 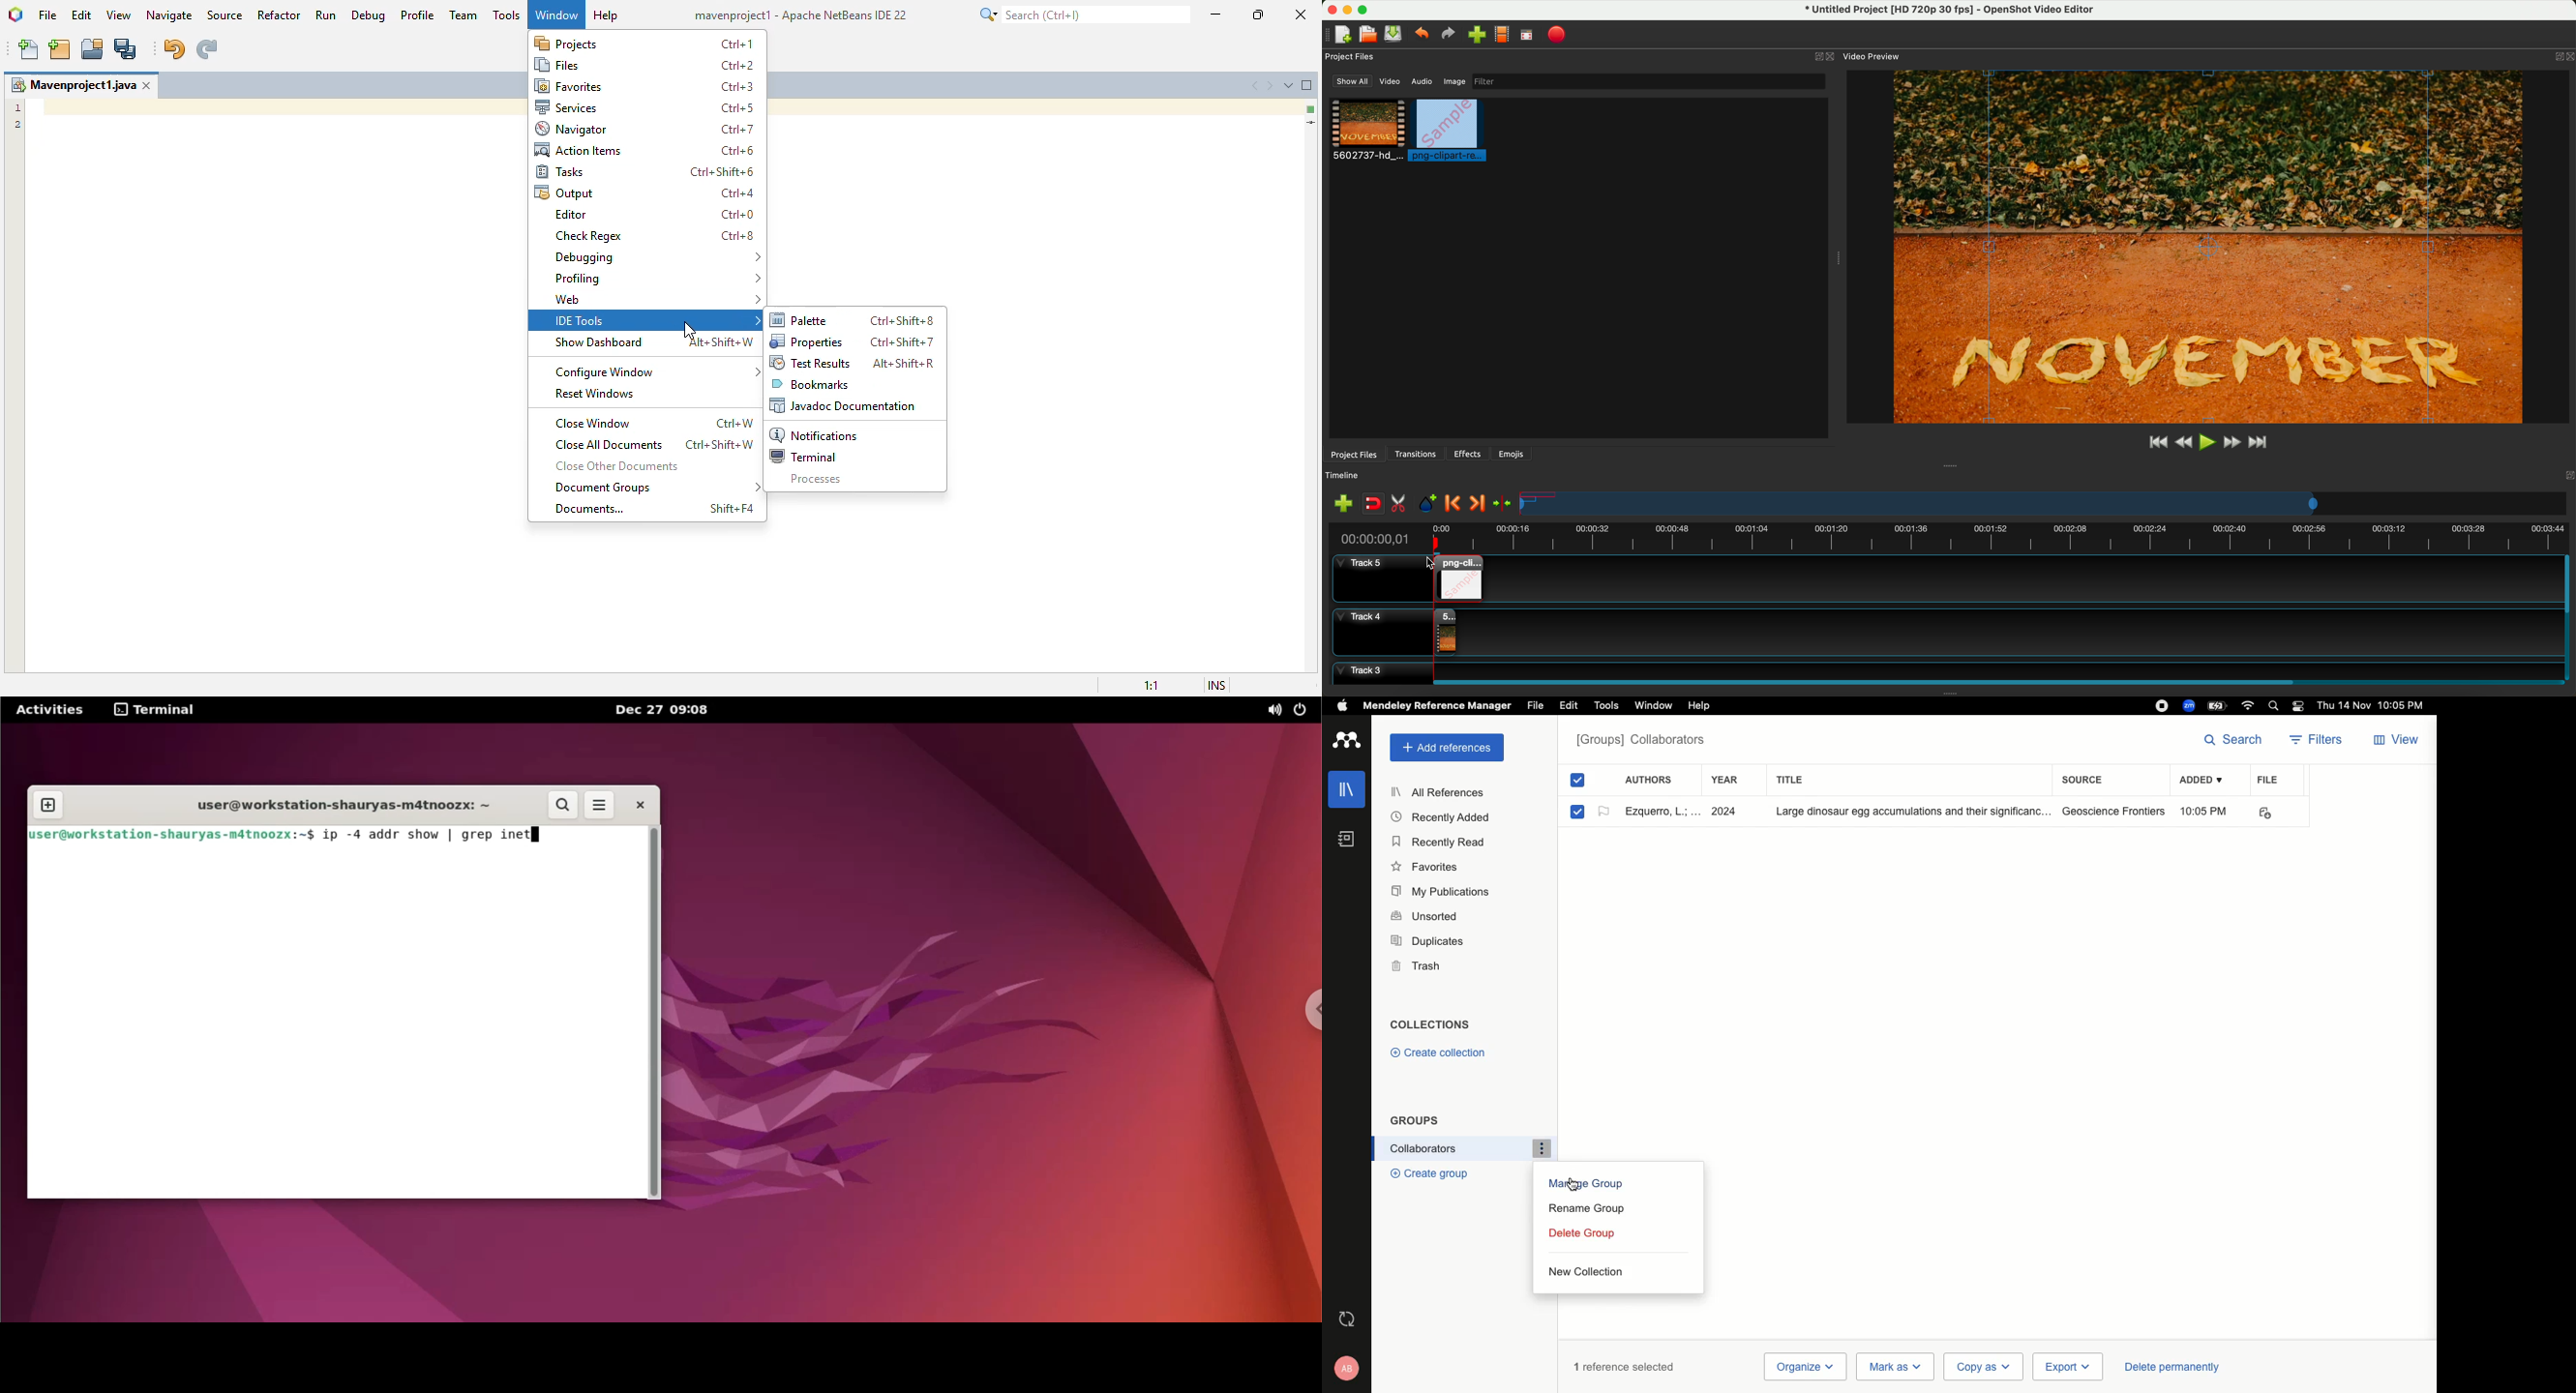 What do you see at coordinates (1417, 454) in the screenshot?
I see `transitions` at bounding box center [1417, 454].